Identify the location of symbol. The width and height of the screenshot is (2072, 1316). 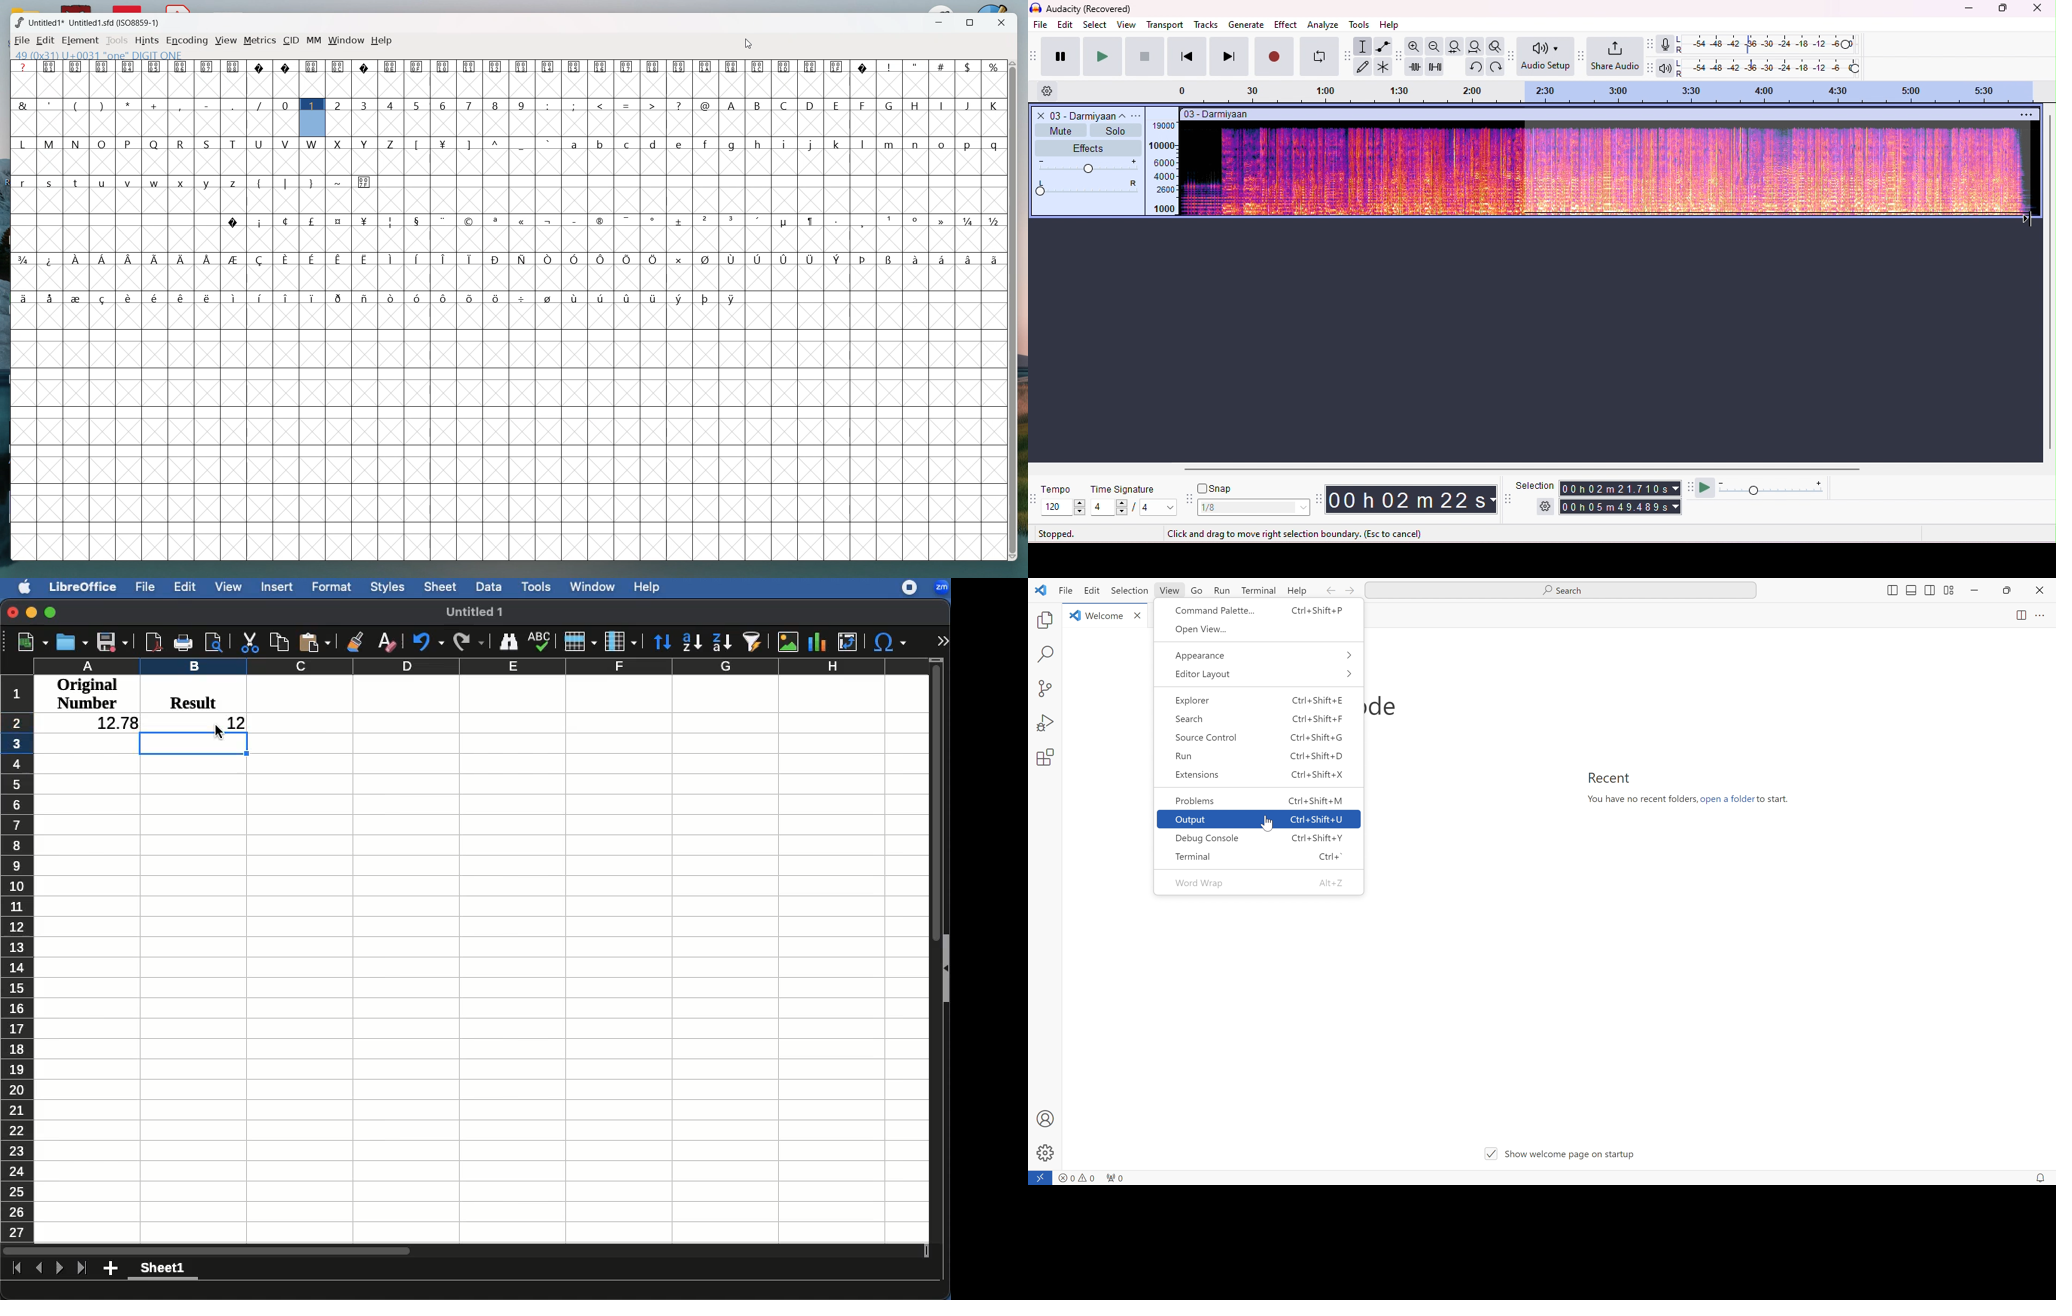
(626, 220).